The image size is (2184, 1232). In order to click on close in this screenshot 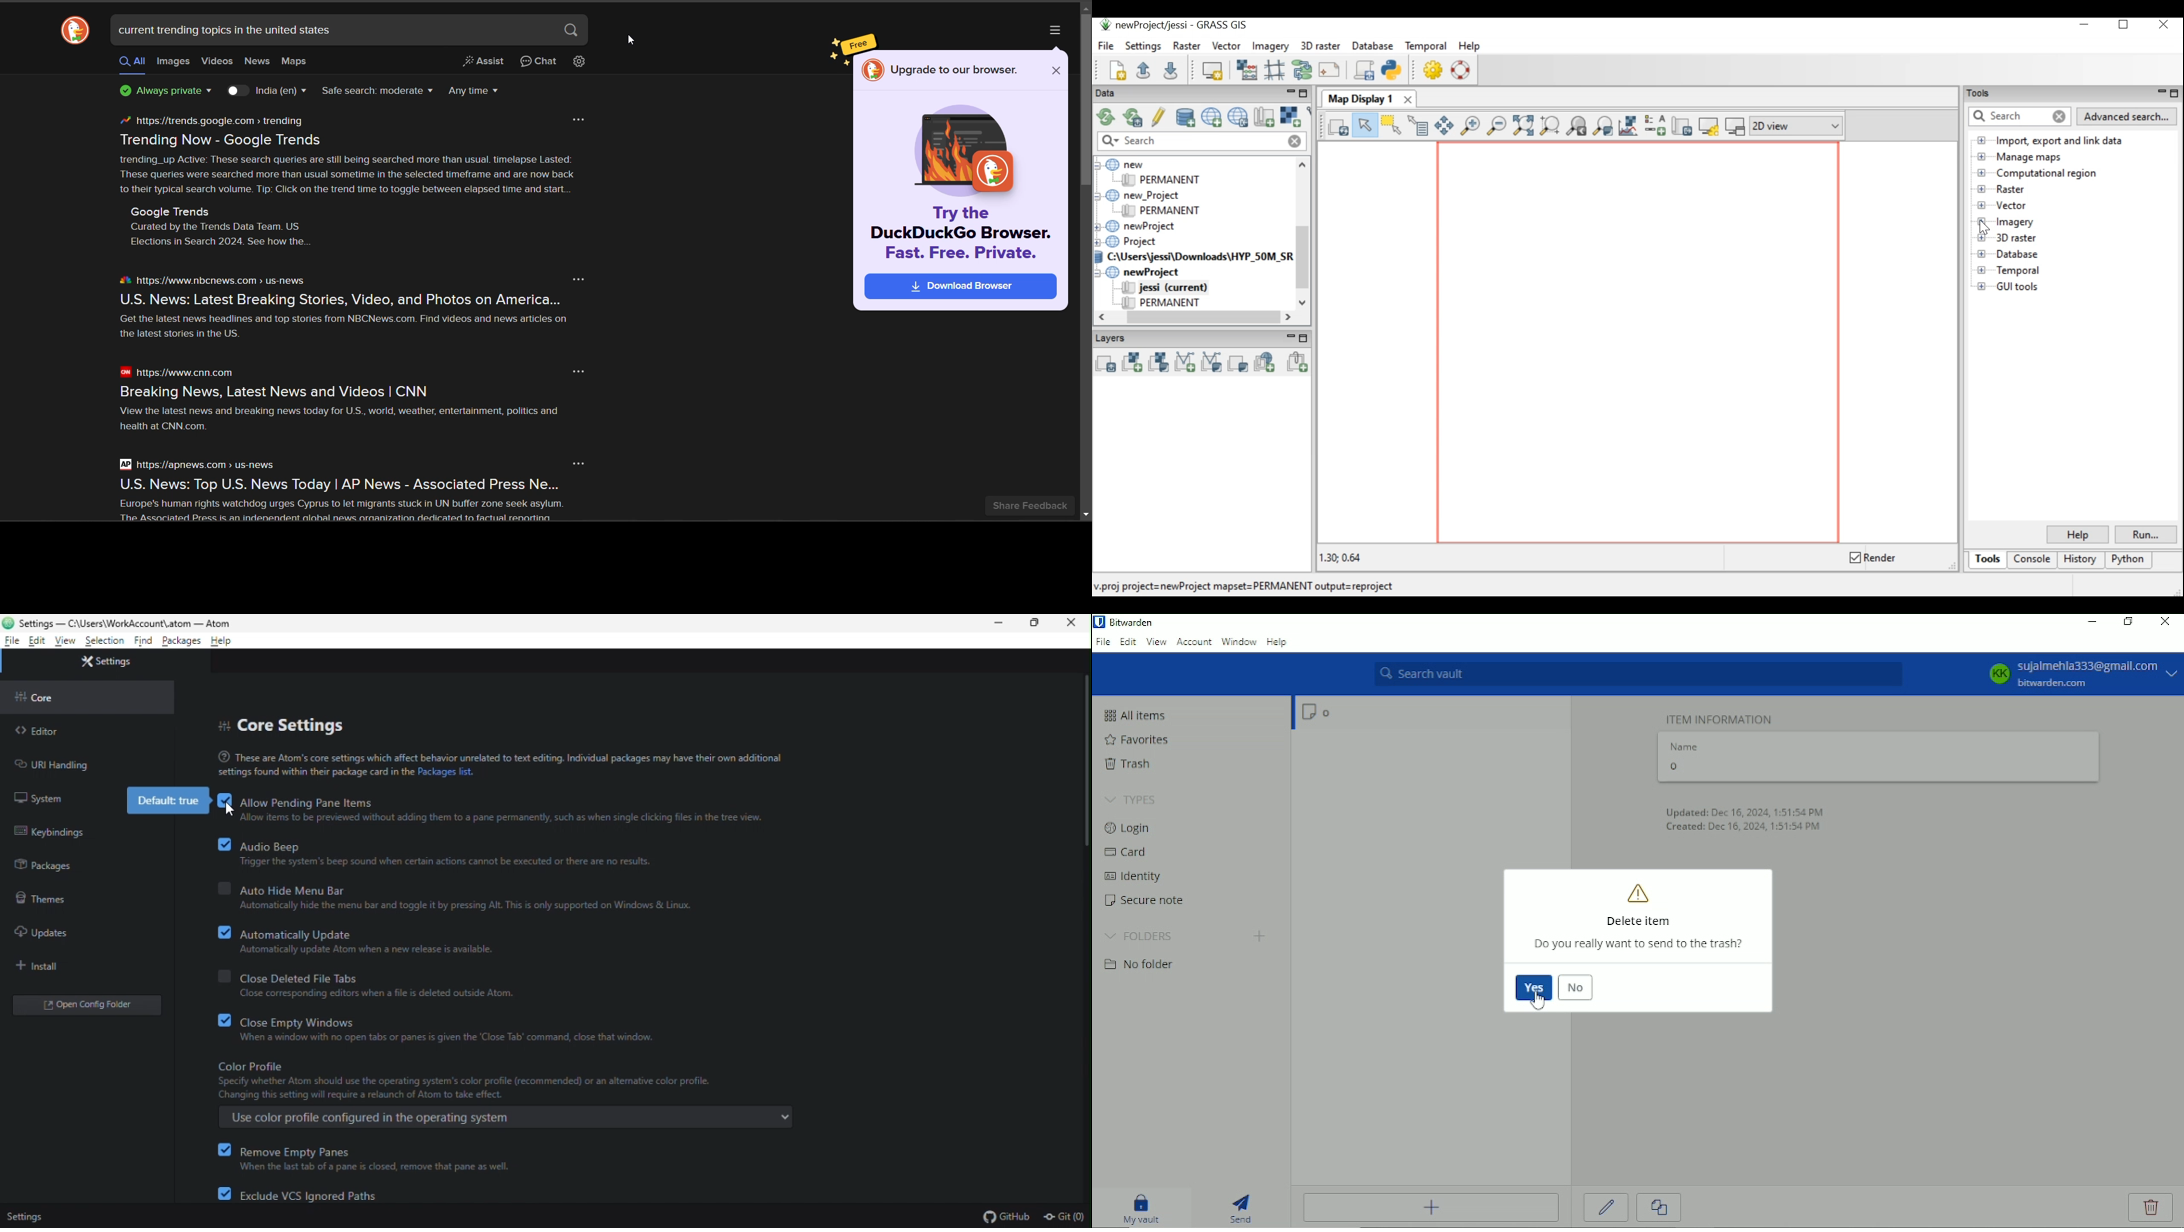, I will do `click(1054, 68)`.